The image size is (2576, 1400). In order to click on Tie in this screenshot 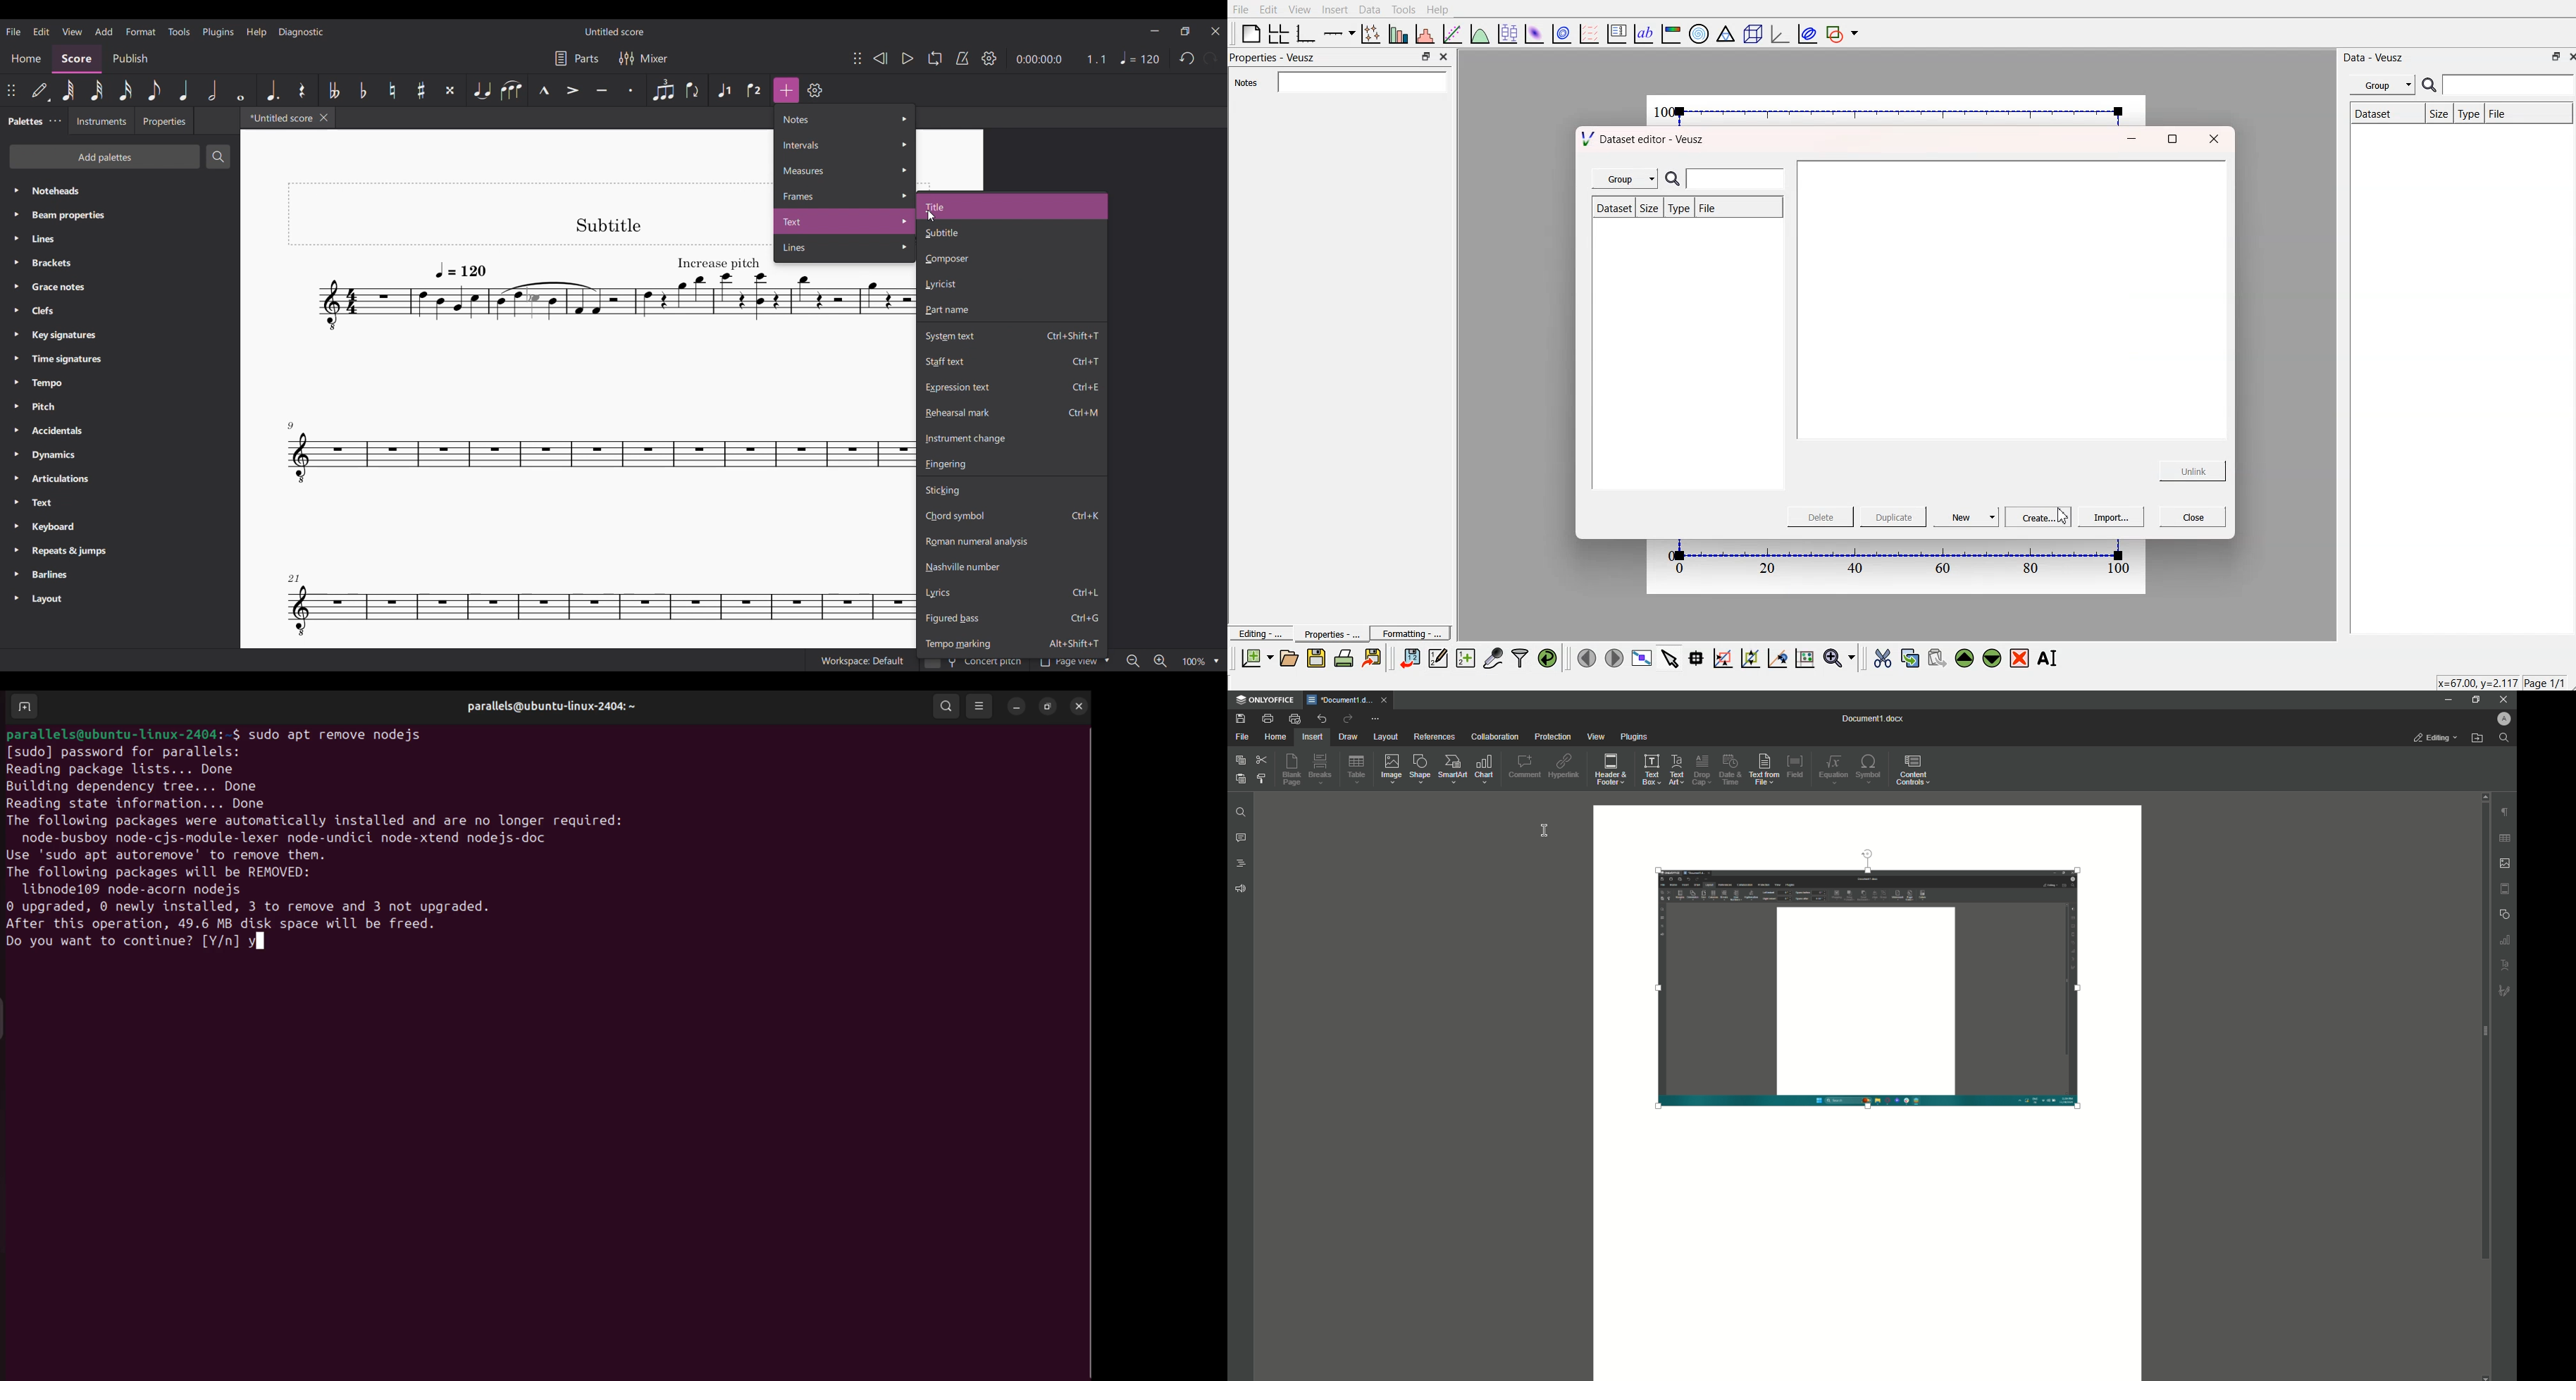, I will do `click(481, 90)`.